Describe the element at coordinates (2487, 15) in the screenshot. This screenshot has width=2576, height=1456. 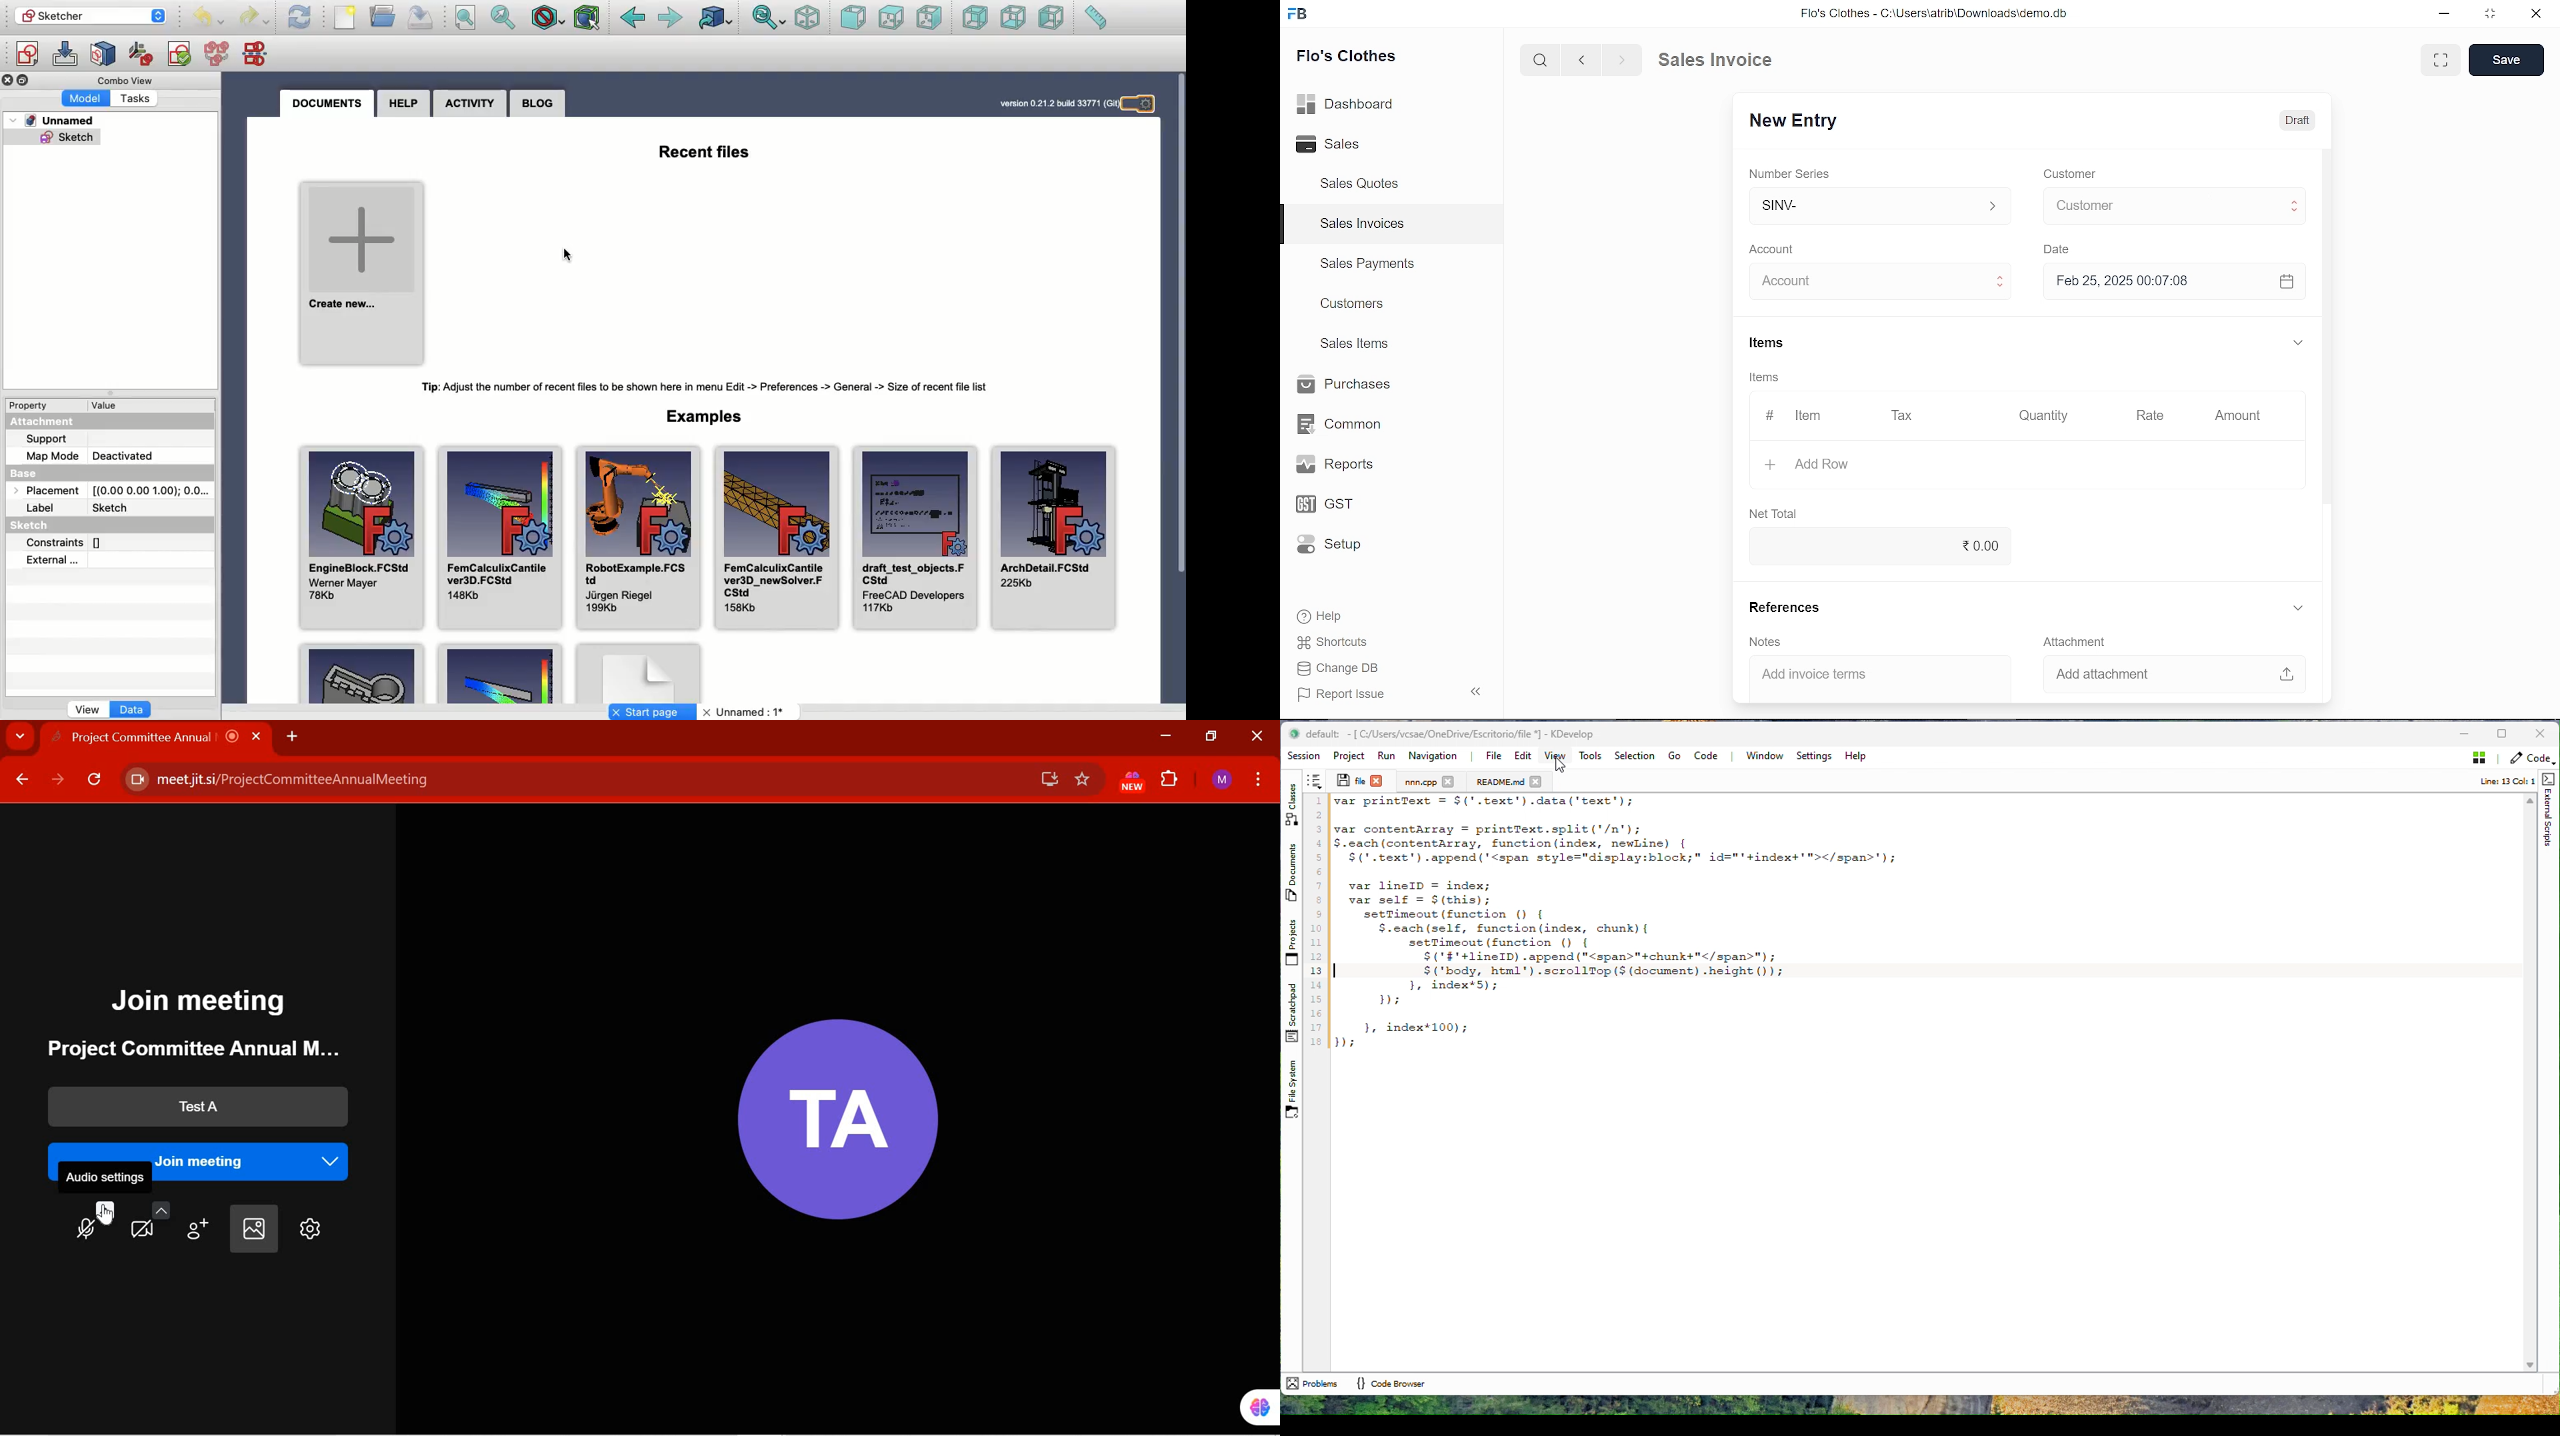
I see `restore down` at that location.